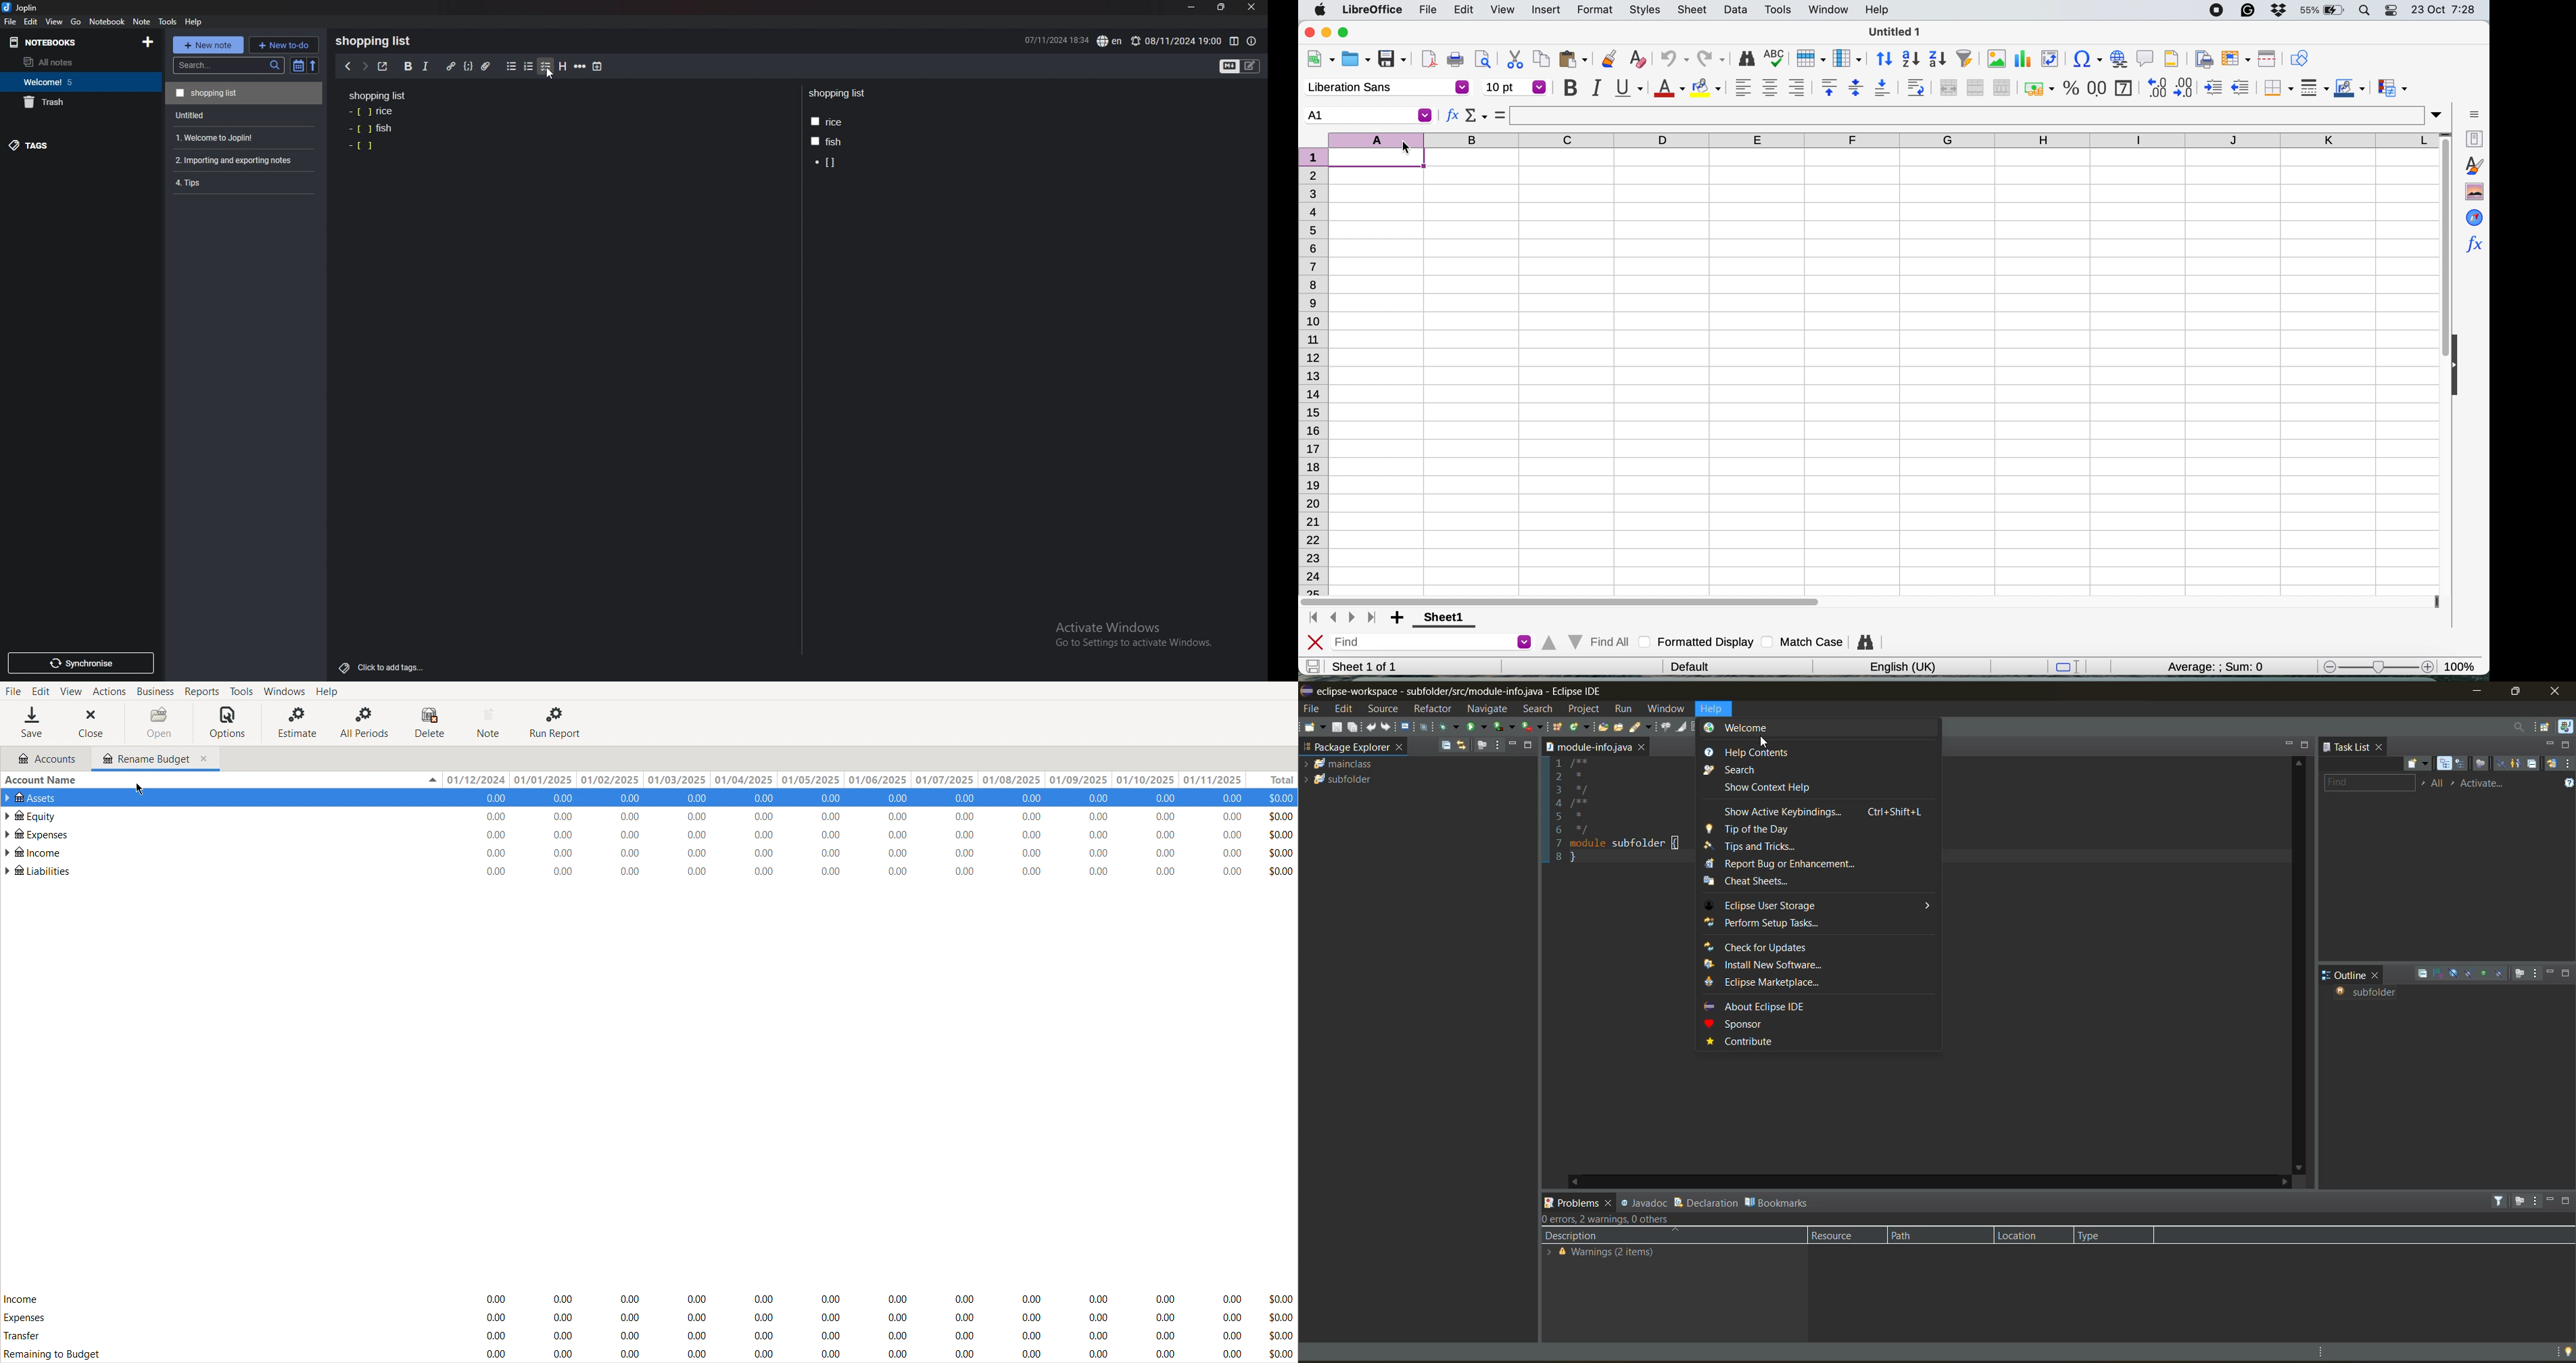  Describe the element at coordinates (1373, 727) in the screenshot. I see `undo` at that location.